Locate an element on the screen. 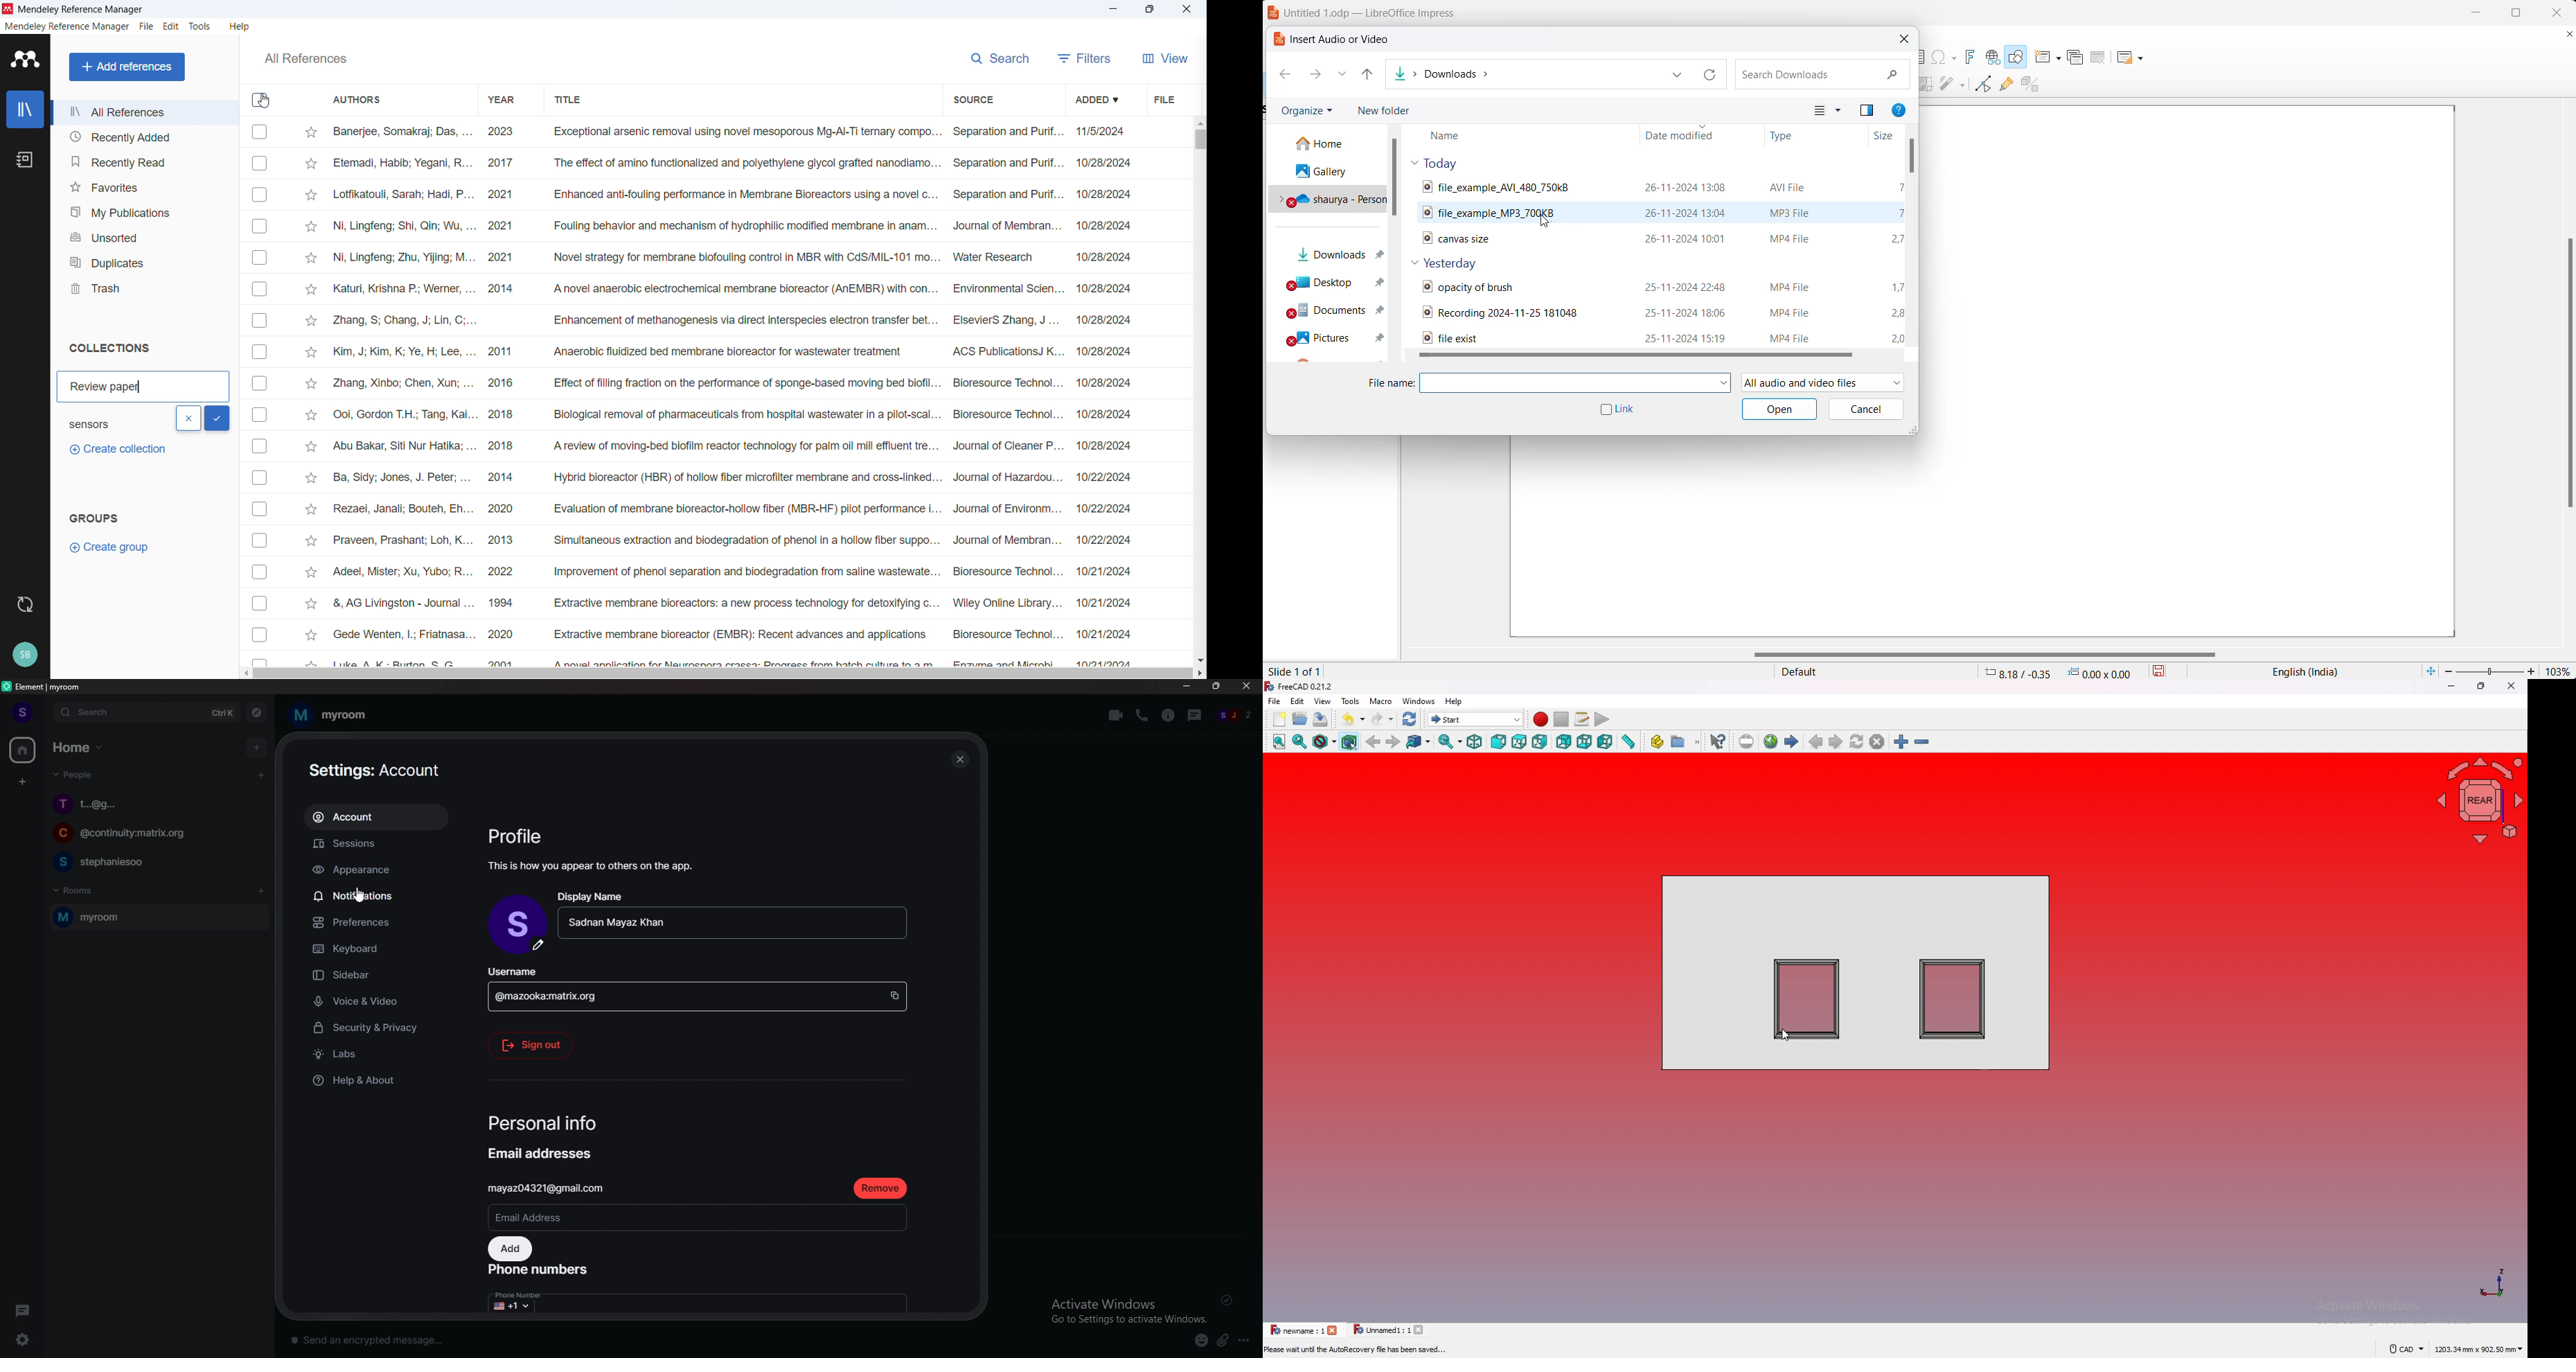  show gluepoint functions is located at coordinates (2007, 86).